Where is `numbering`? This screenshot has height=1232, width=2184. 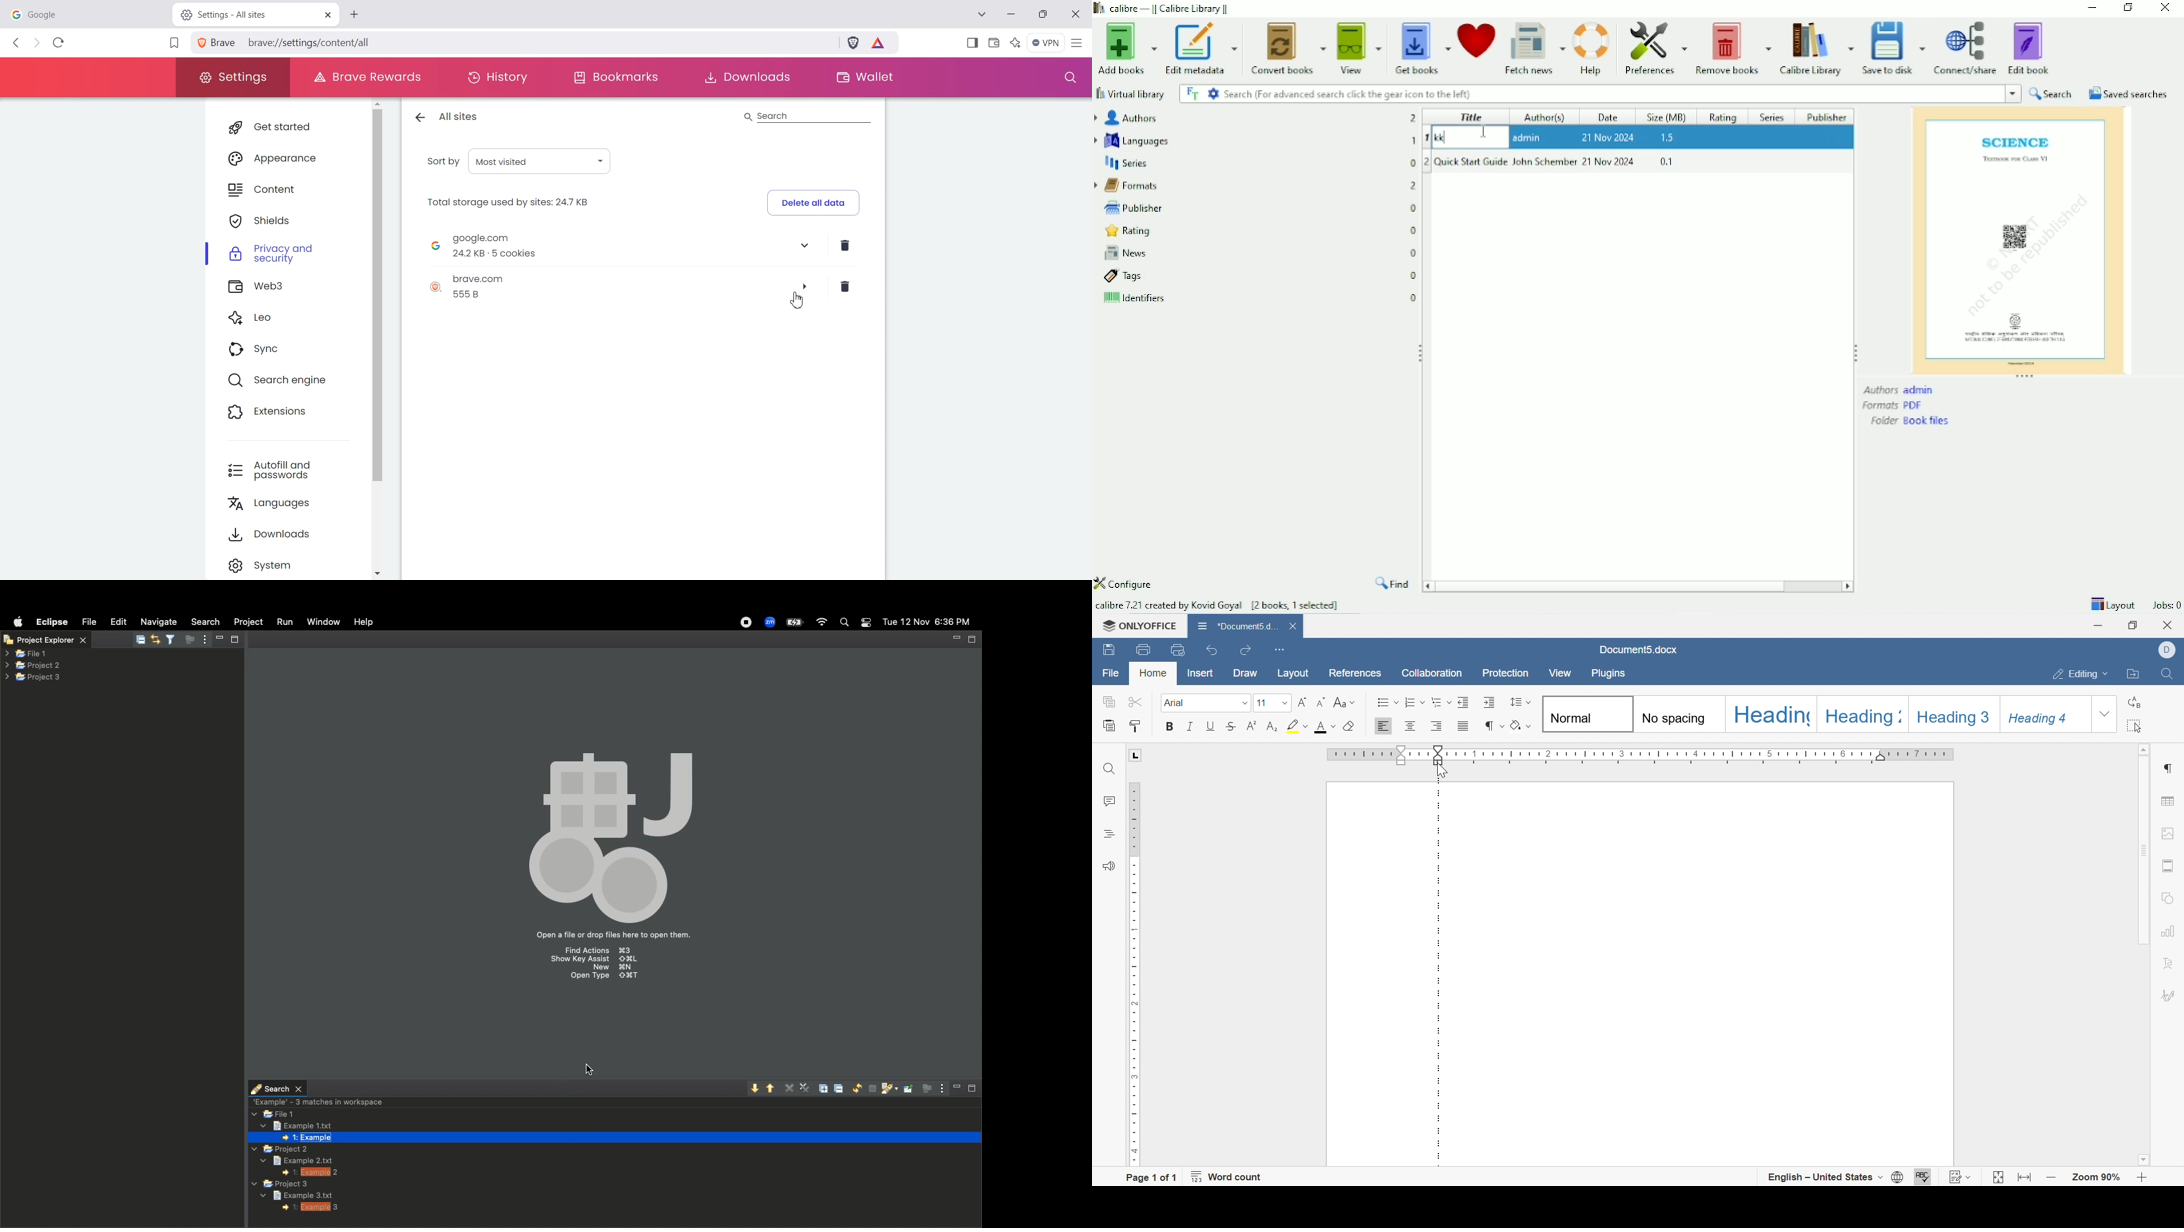
numbering is located at coordinates (1415, 703).